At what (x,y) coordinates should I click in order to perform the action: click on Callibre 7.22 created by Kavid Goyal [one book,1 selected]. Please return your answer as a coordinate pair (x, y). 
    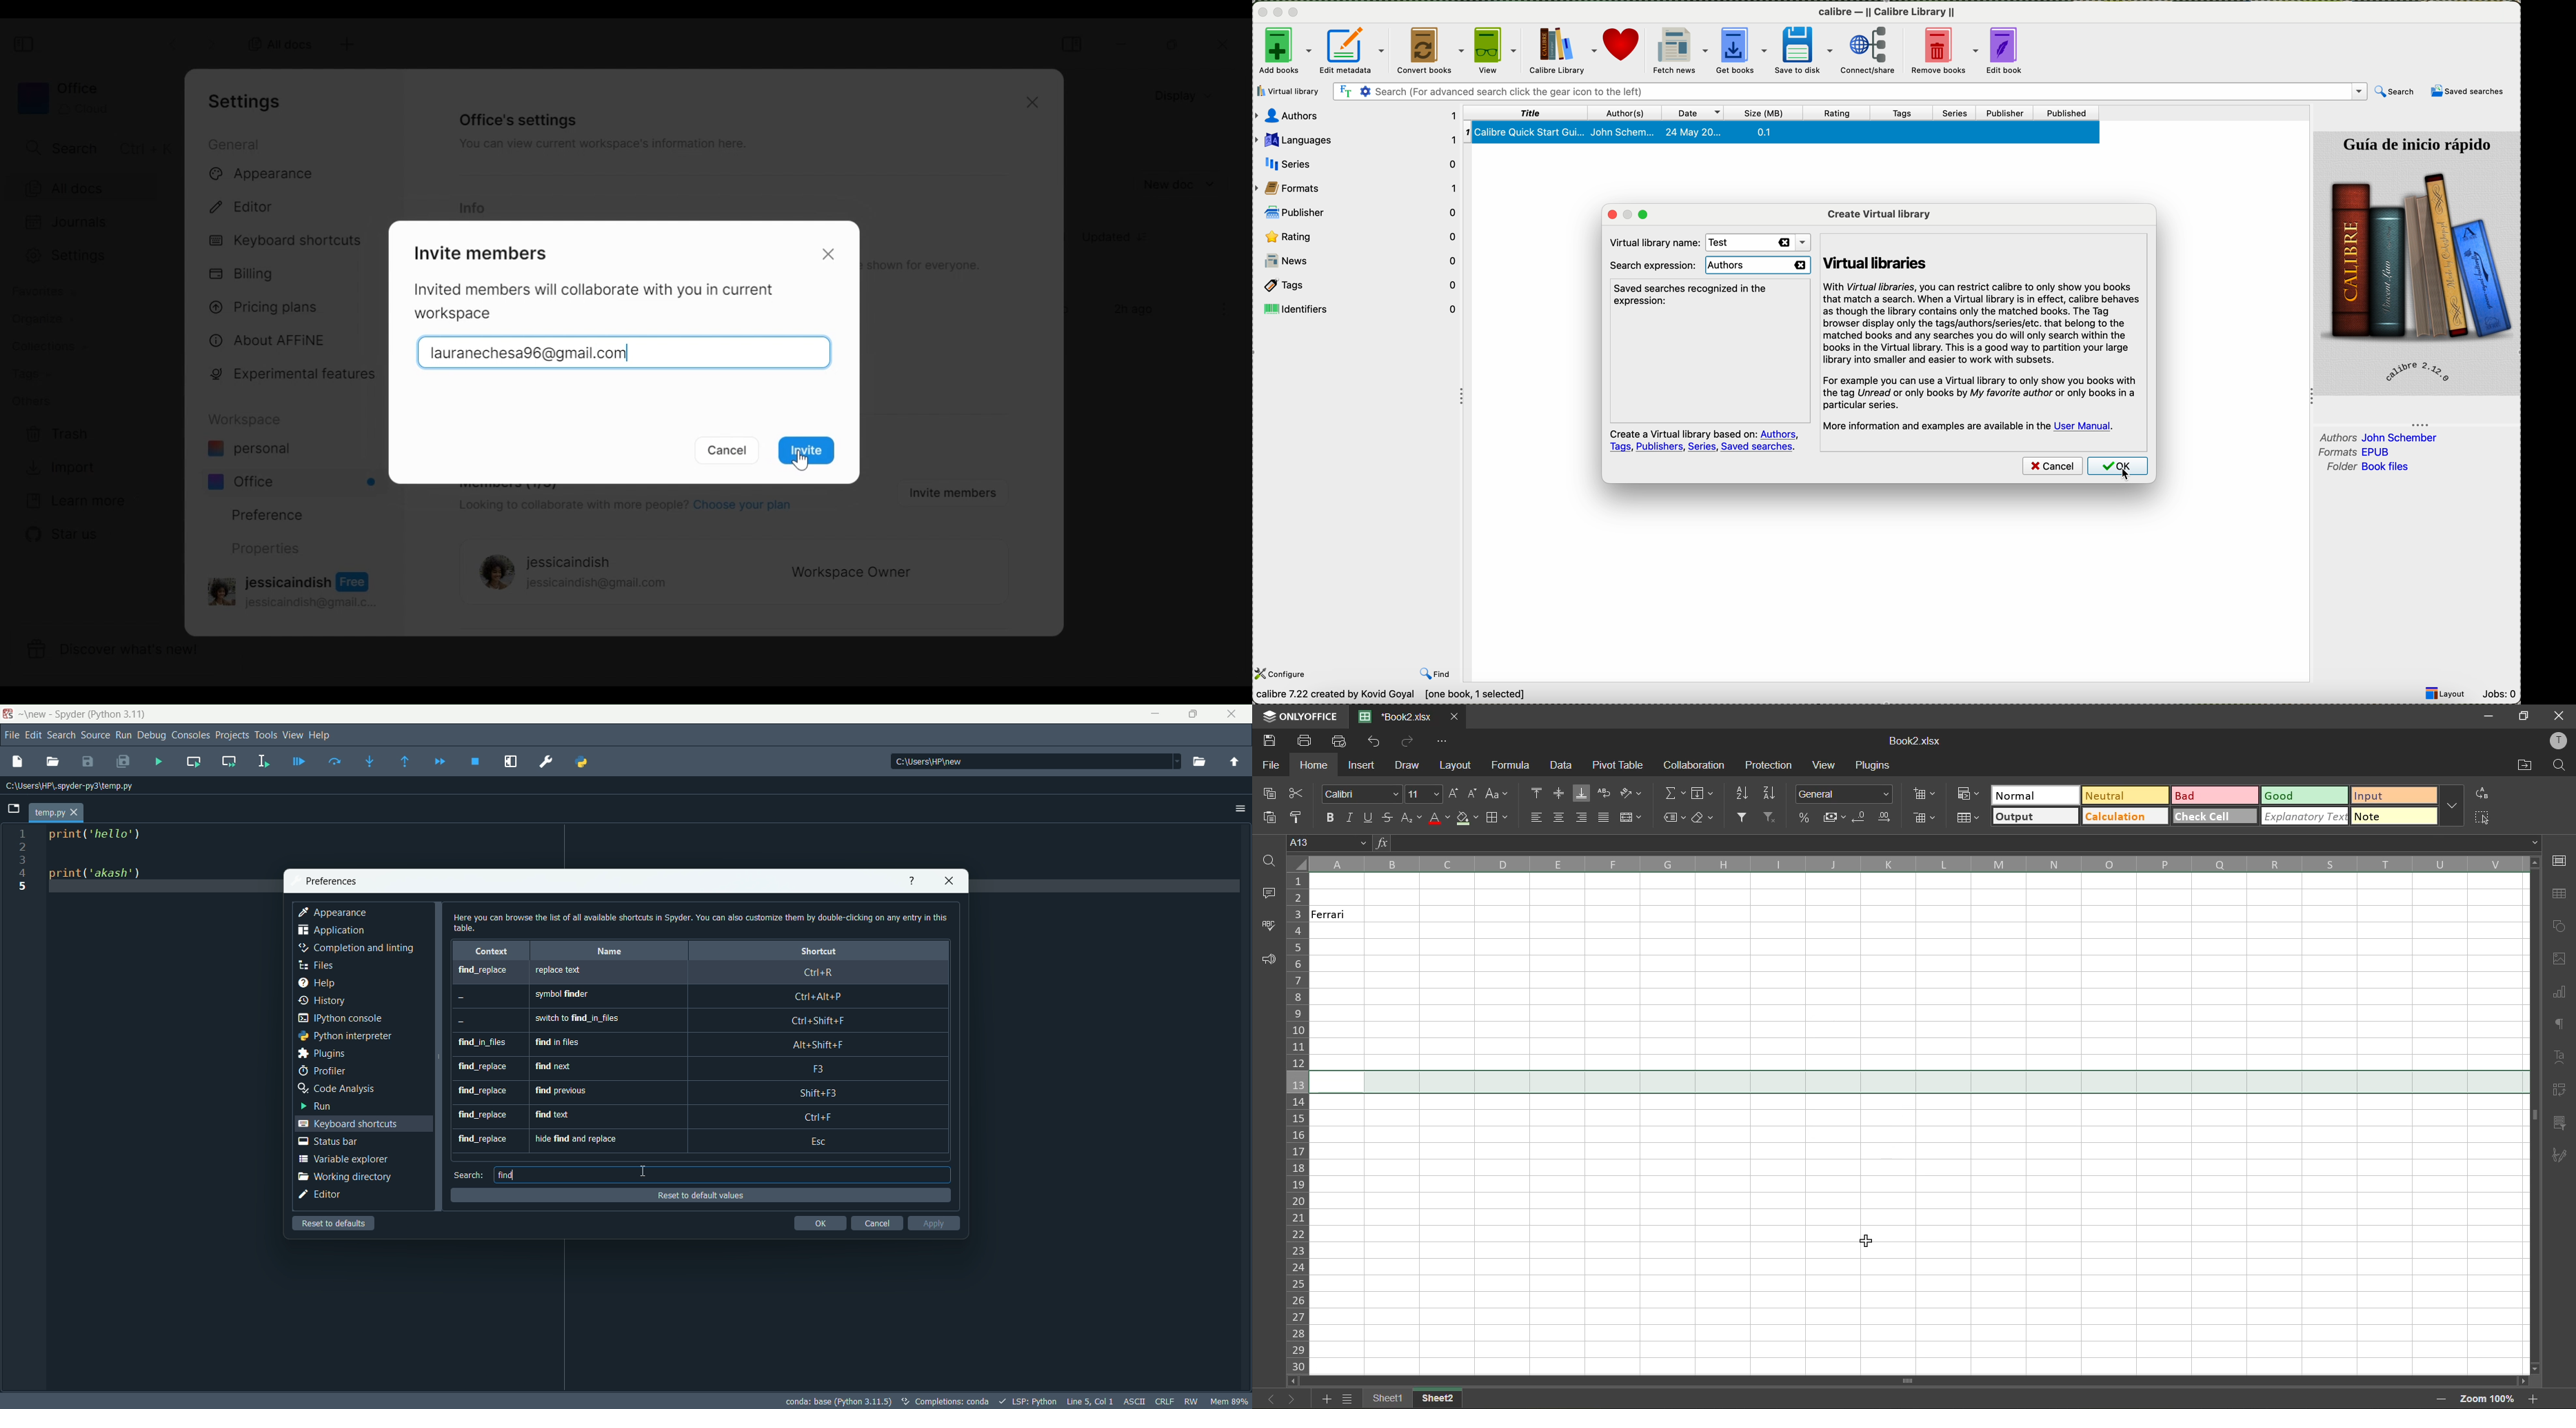
    Looking at the image, I should click on (1391, 695).